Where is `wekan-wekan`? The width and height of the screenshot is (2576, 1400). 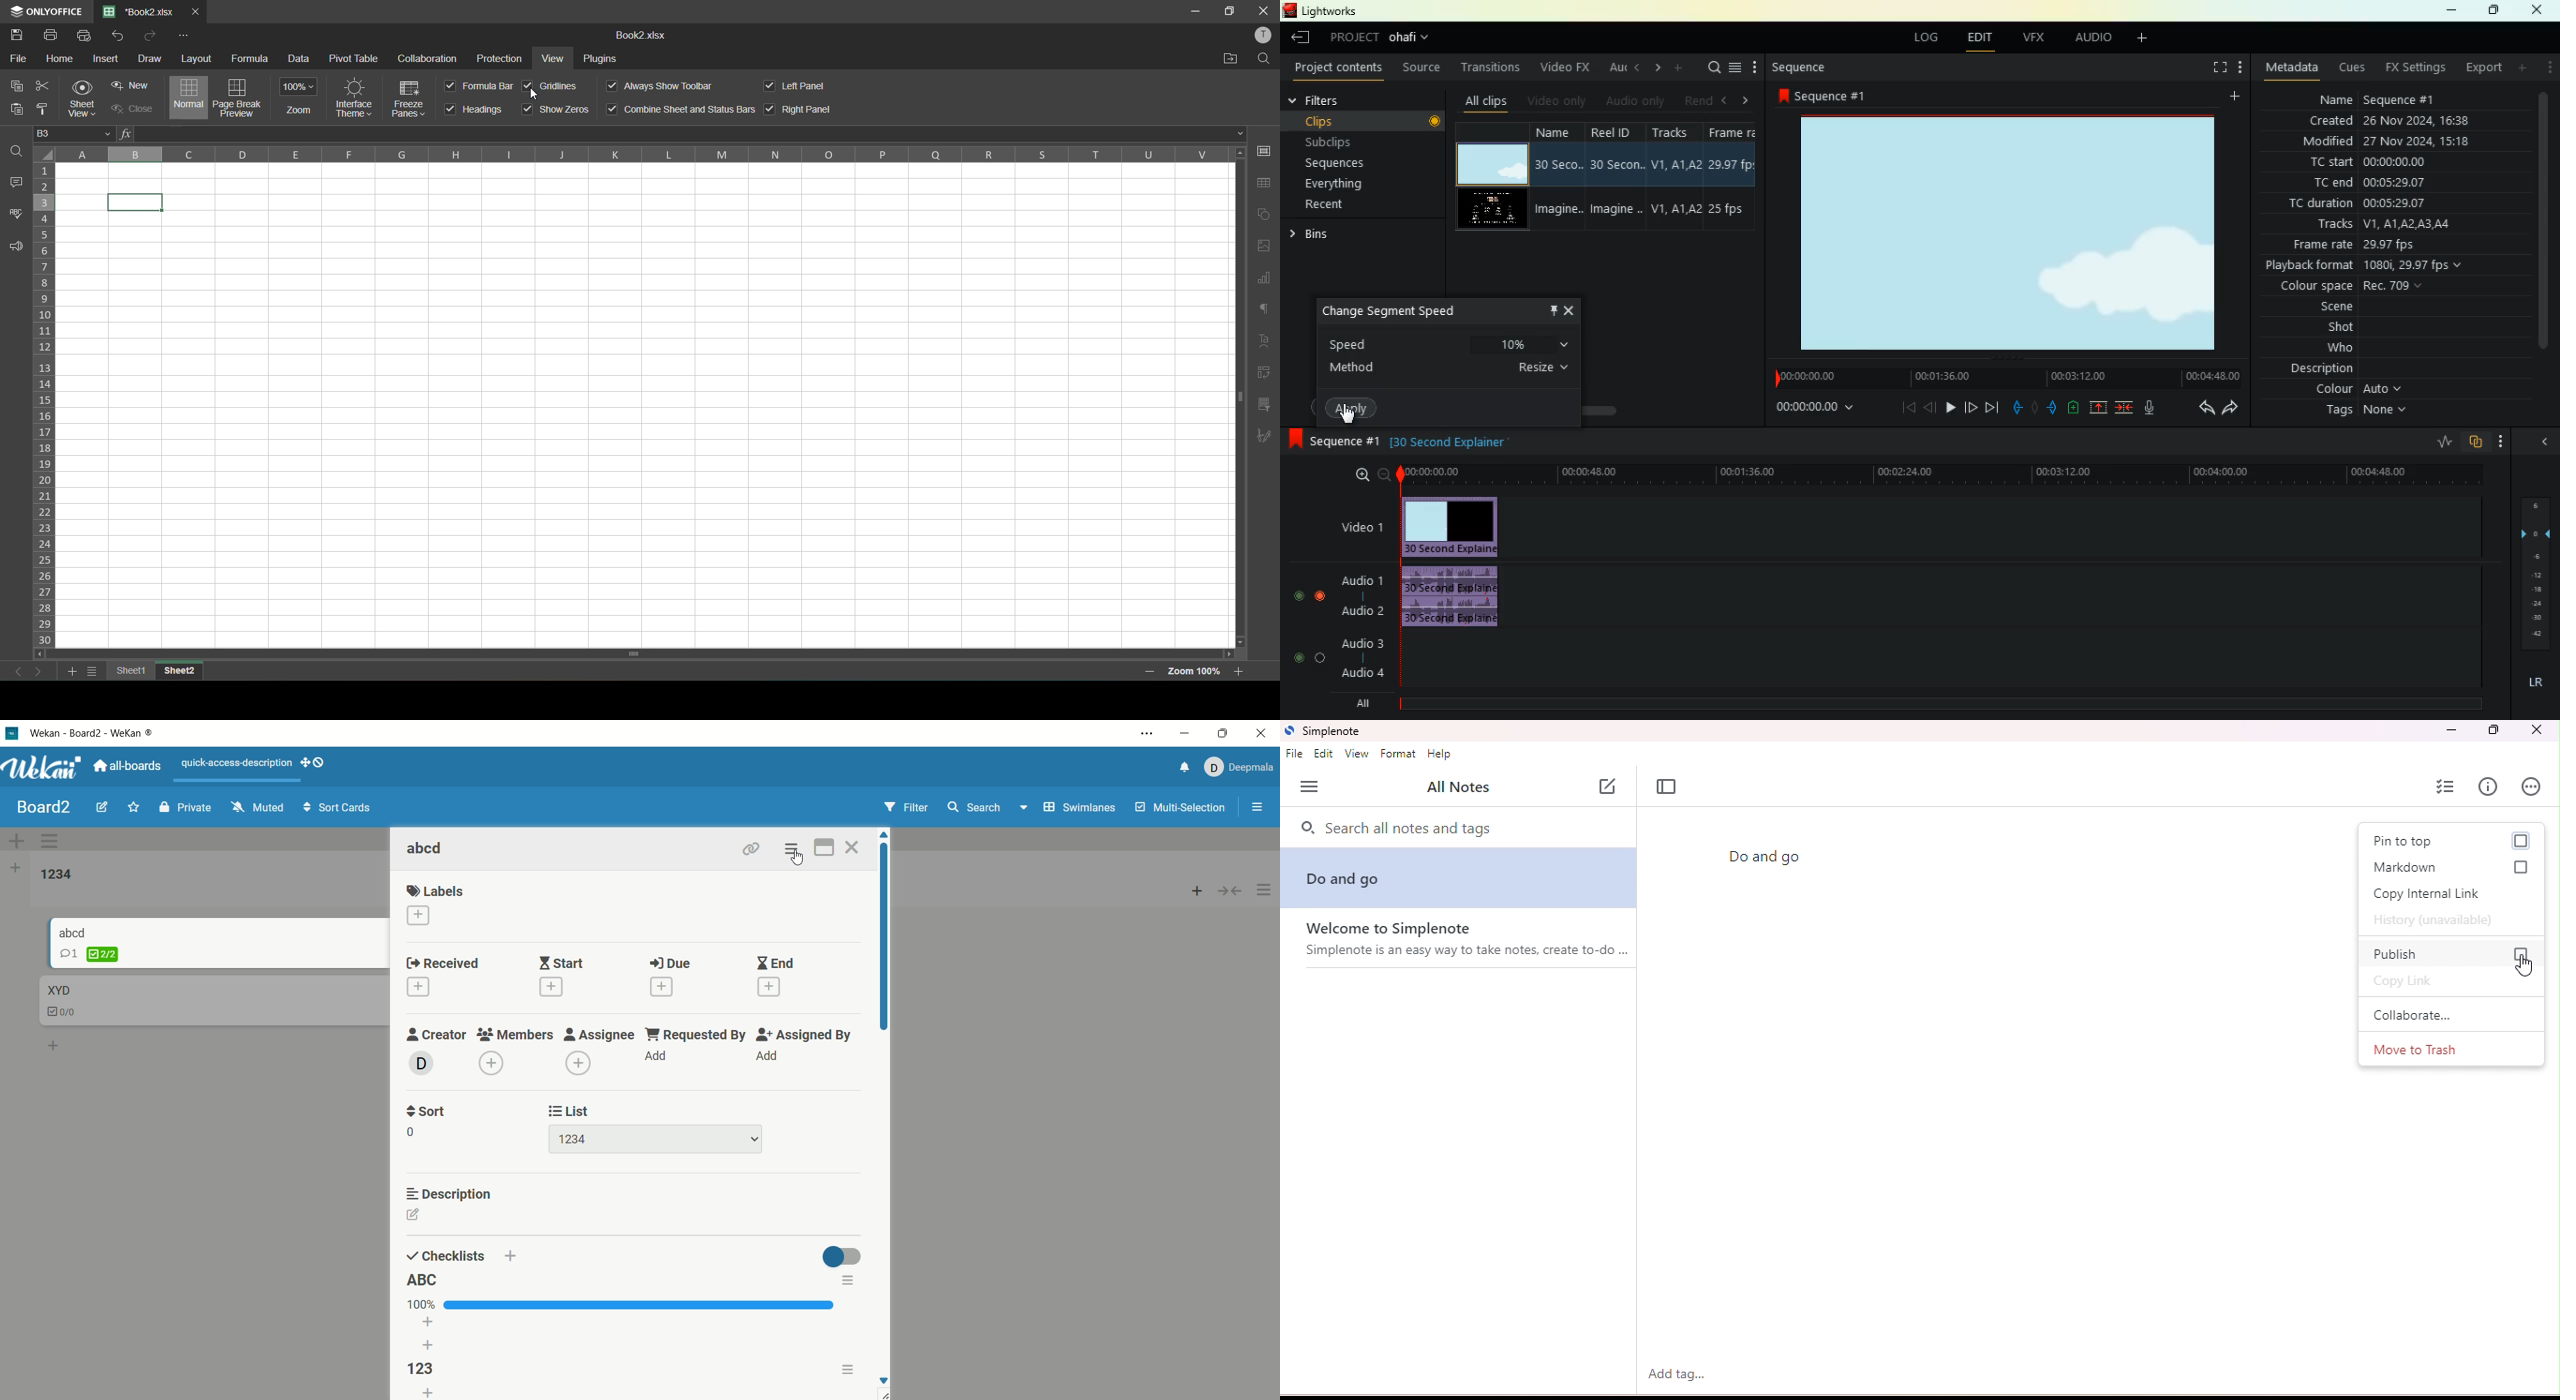 wekan-wekan is located at coordinates (107, 733).